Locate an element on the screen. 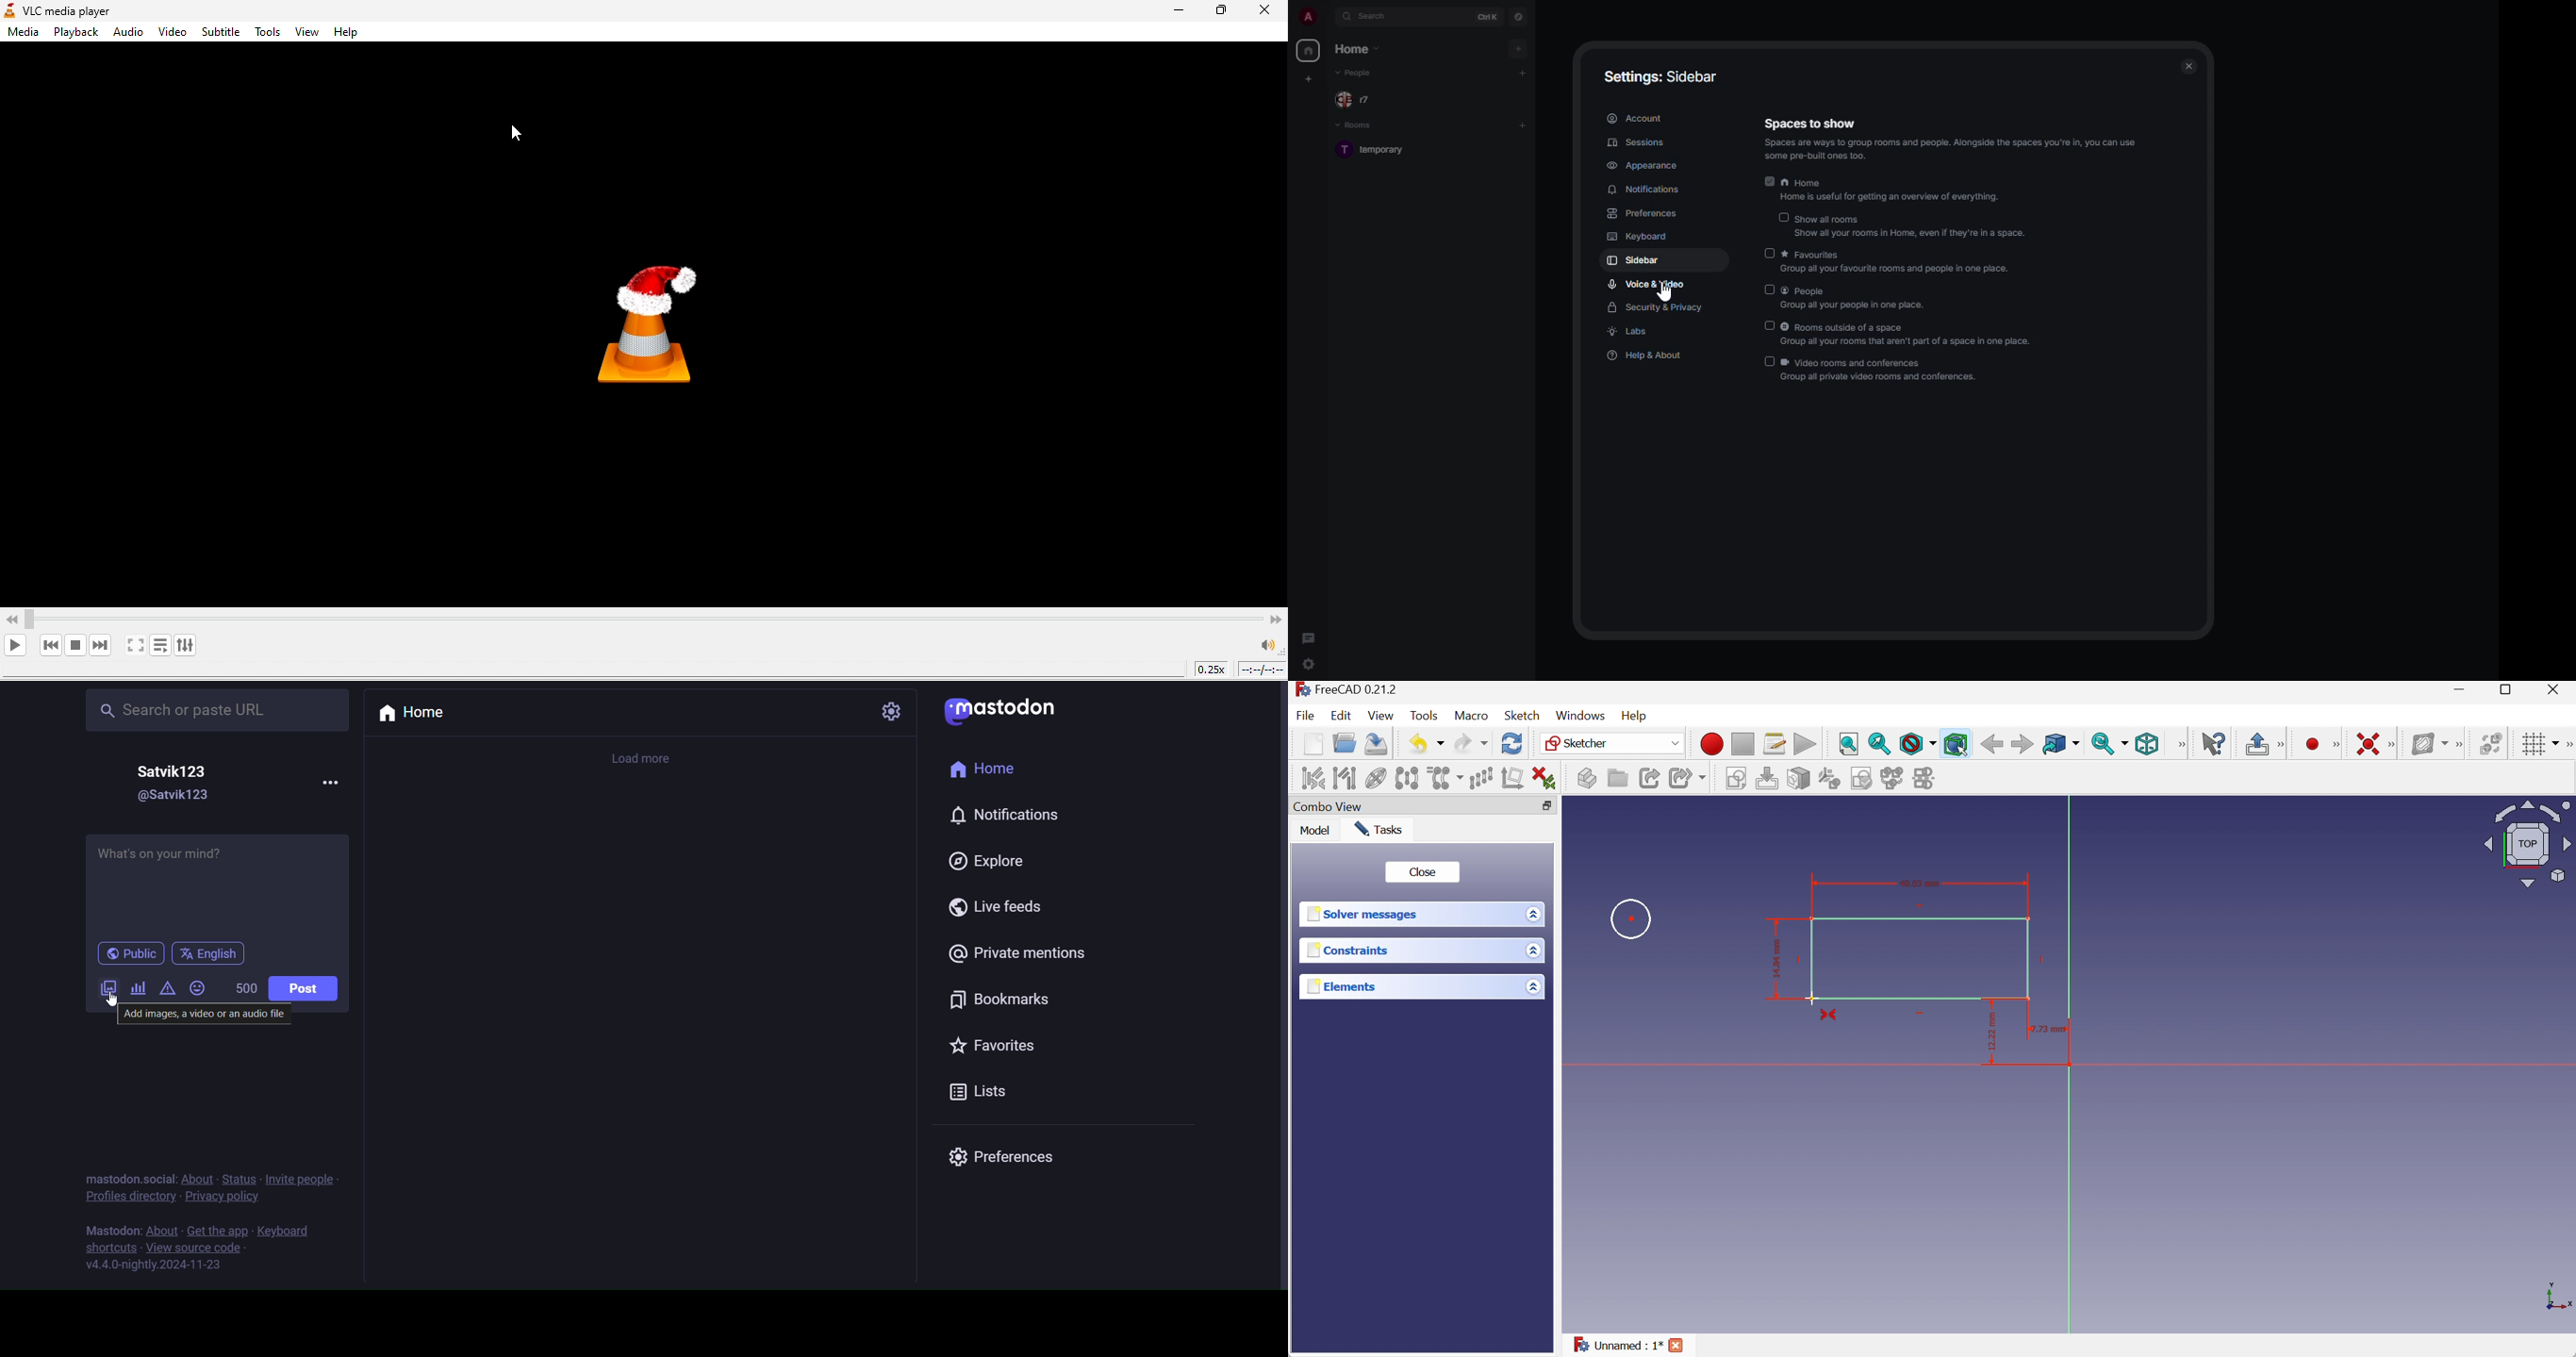 The width and height of the screenshot is (2576, 1372). keyboard is located at coordinates (282, 1231).